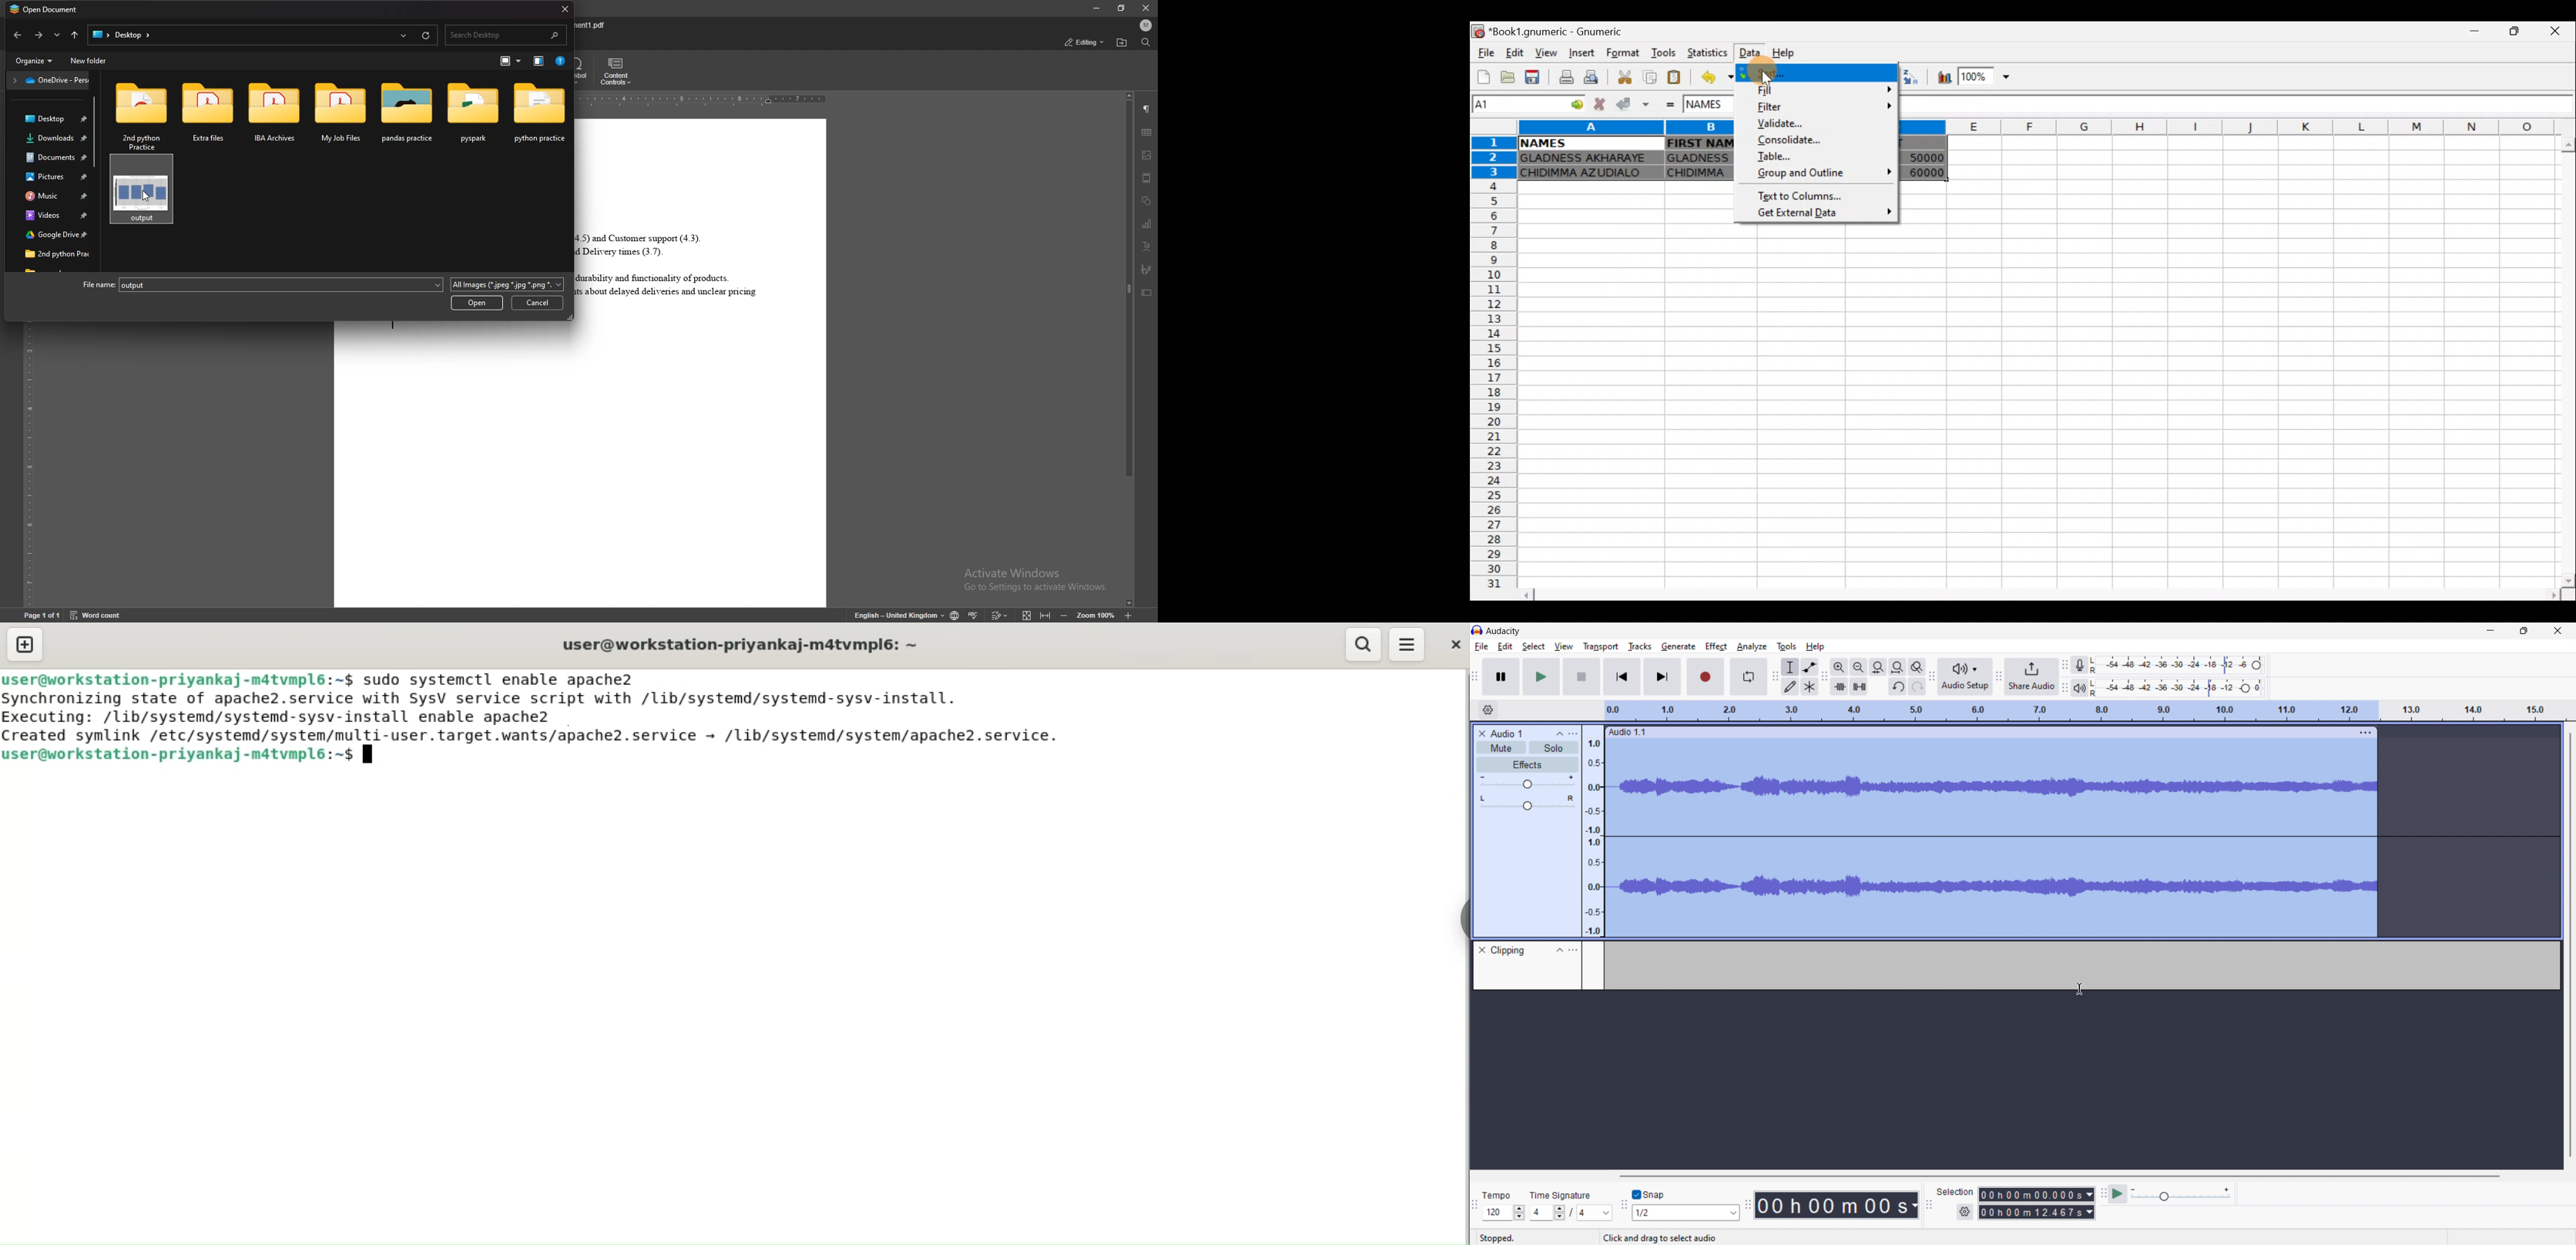 The height and width of the screenshot is (1260, 2576). I want to click on text art, so click(1147, 246).